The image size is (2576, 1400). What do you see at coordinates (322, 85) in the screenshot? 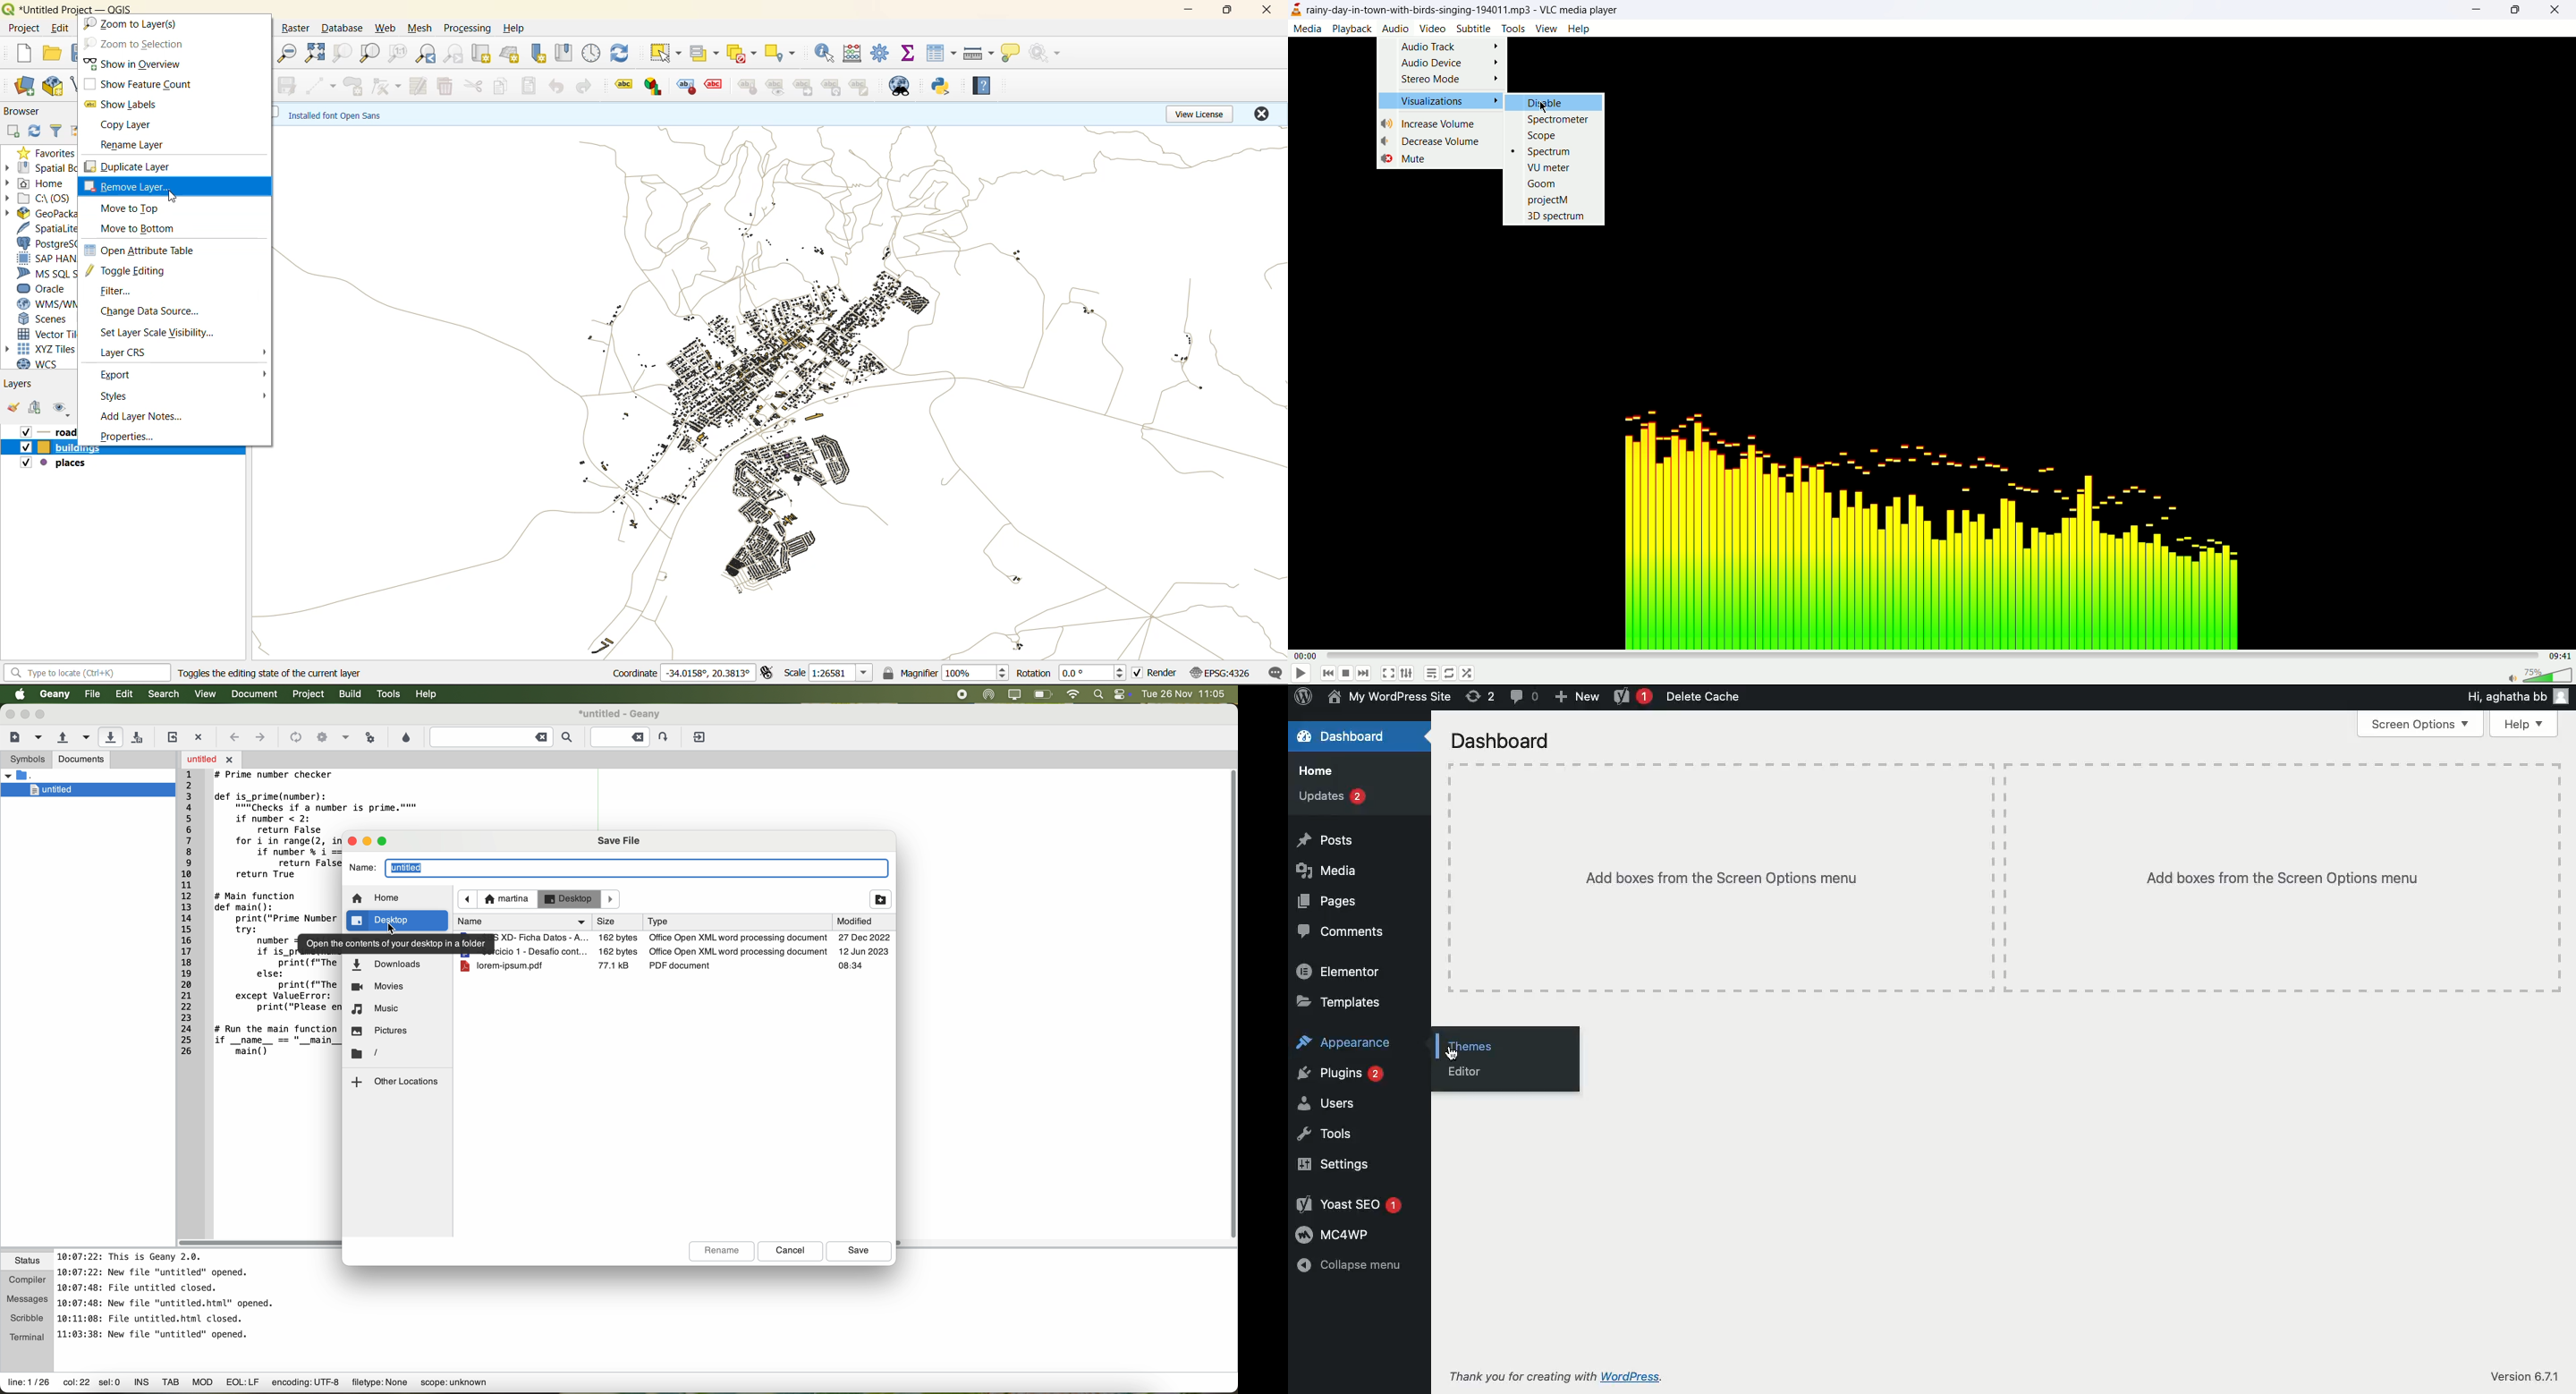
I see `digitize` at bounding box center [322, 85].